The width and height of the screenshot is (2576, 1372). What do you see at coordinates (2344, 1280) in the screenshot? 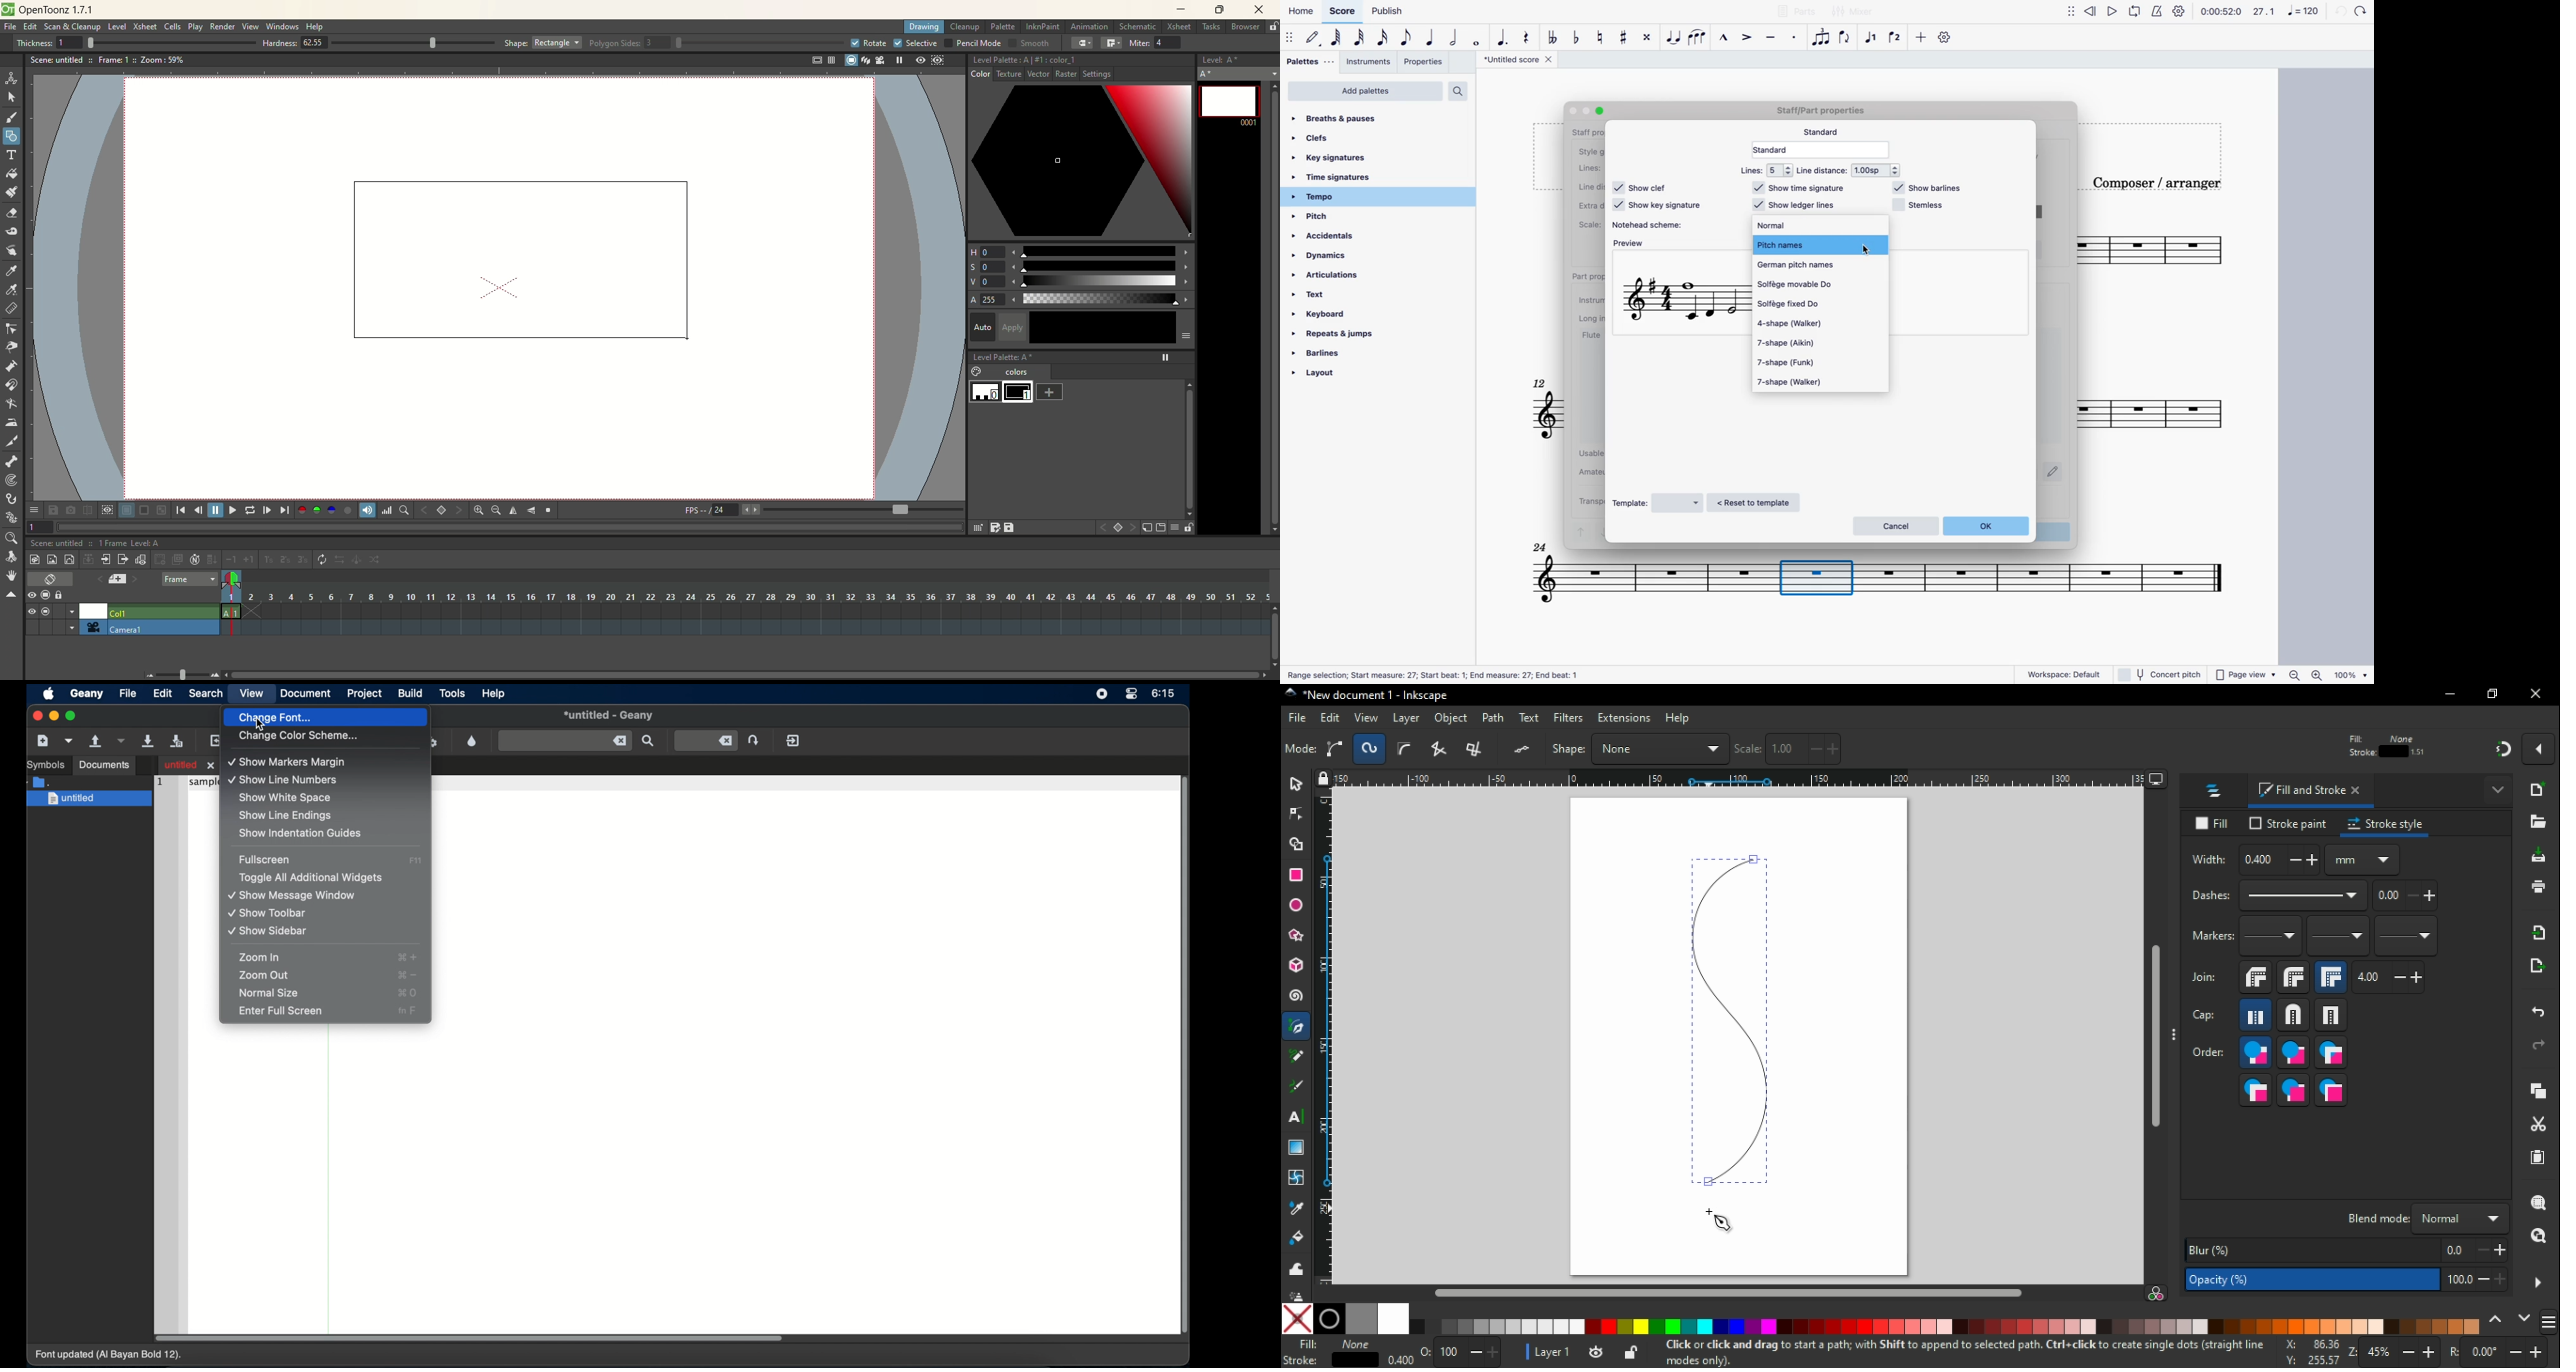
I see `opacity` at bounding box center [2344, 1280].